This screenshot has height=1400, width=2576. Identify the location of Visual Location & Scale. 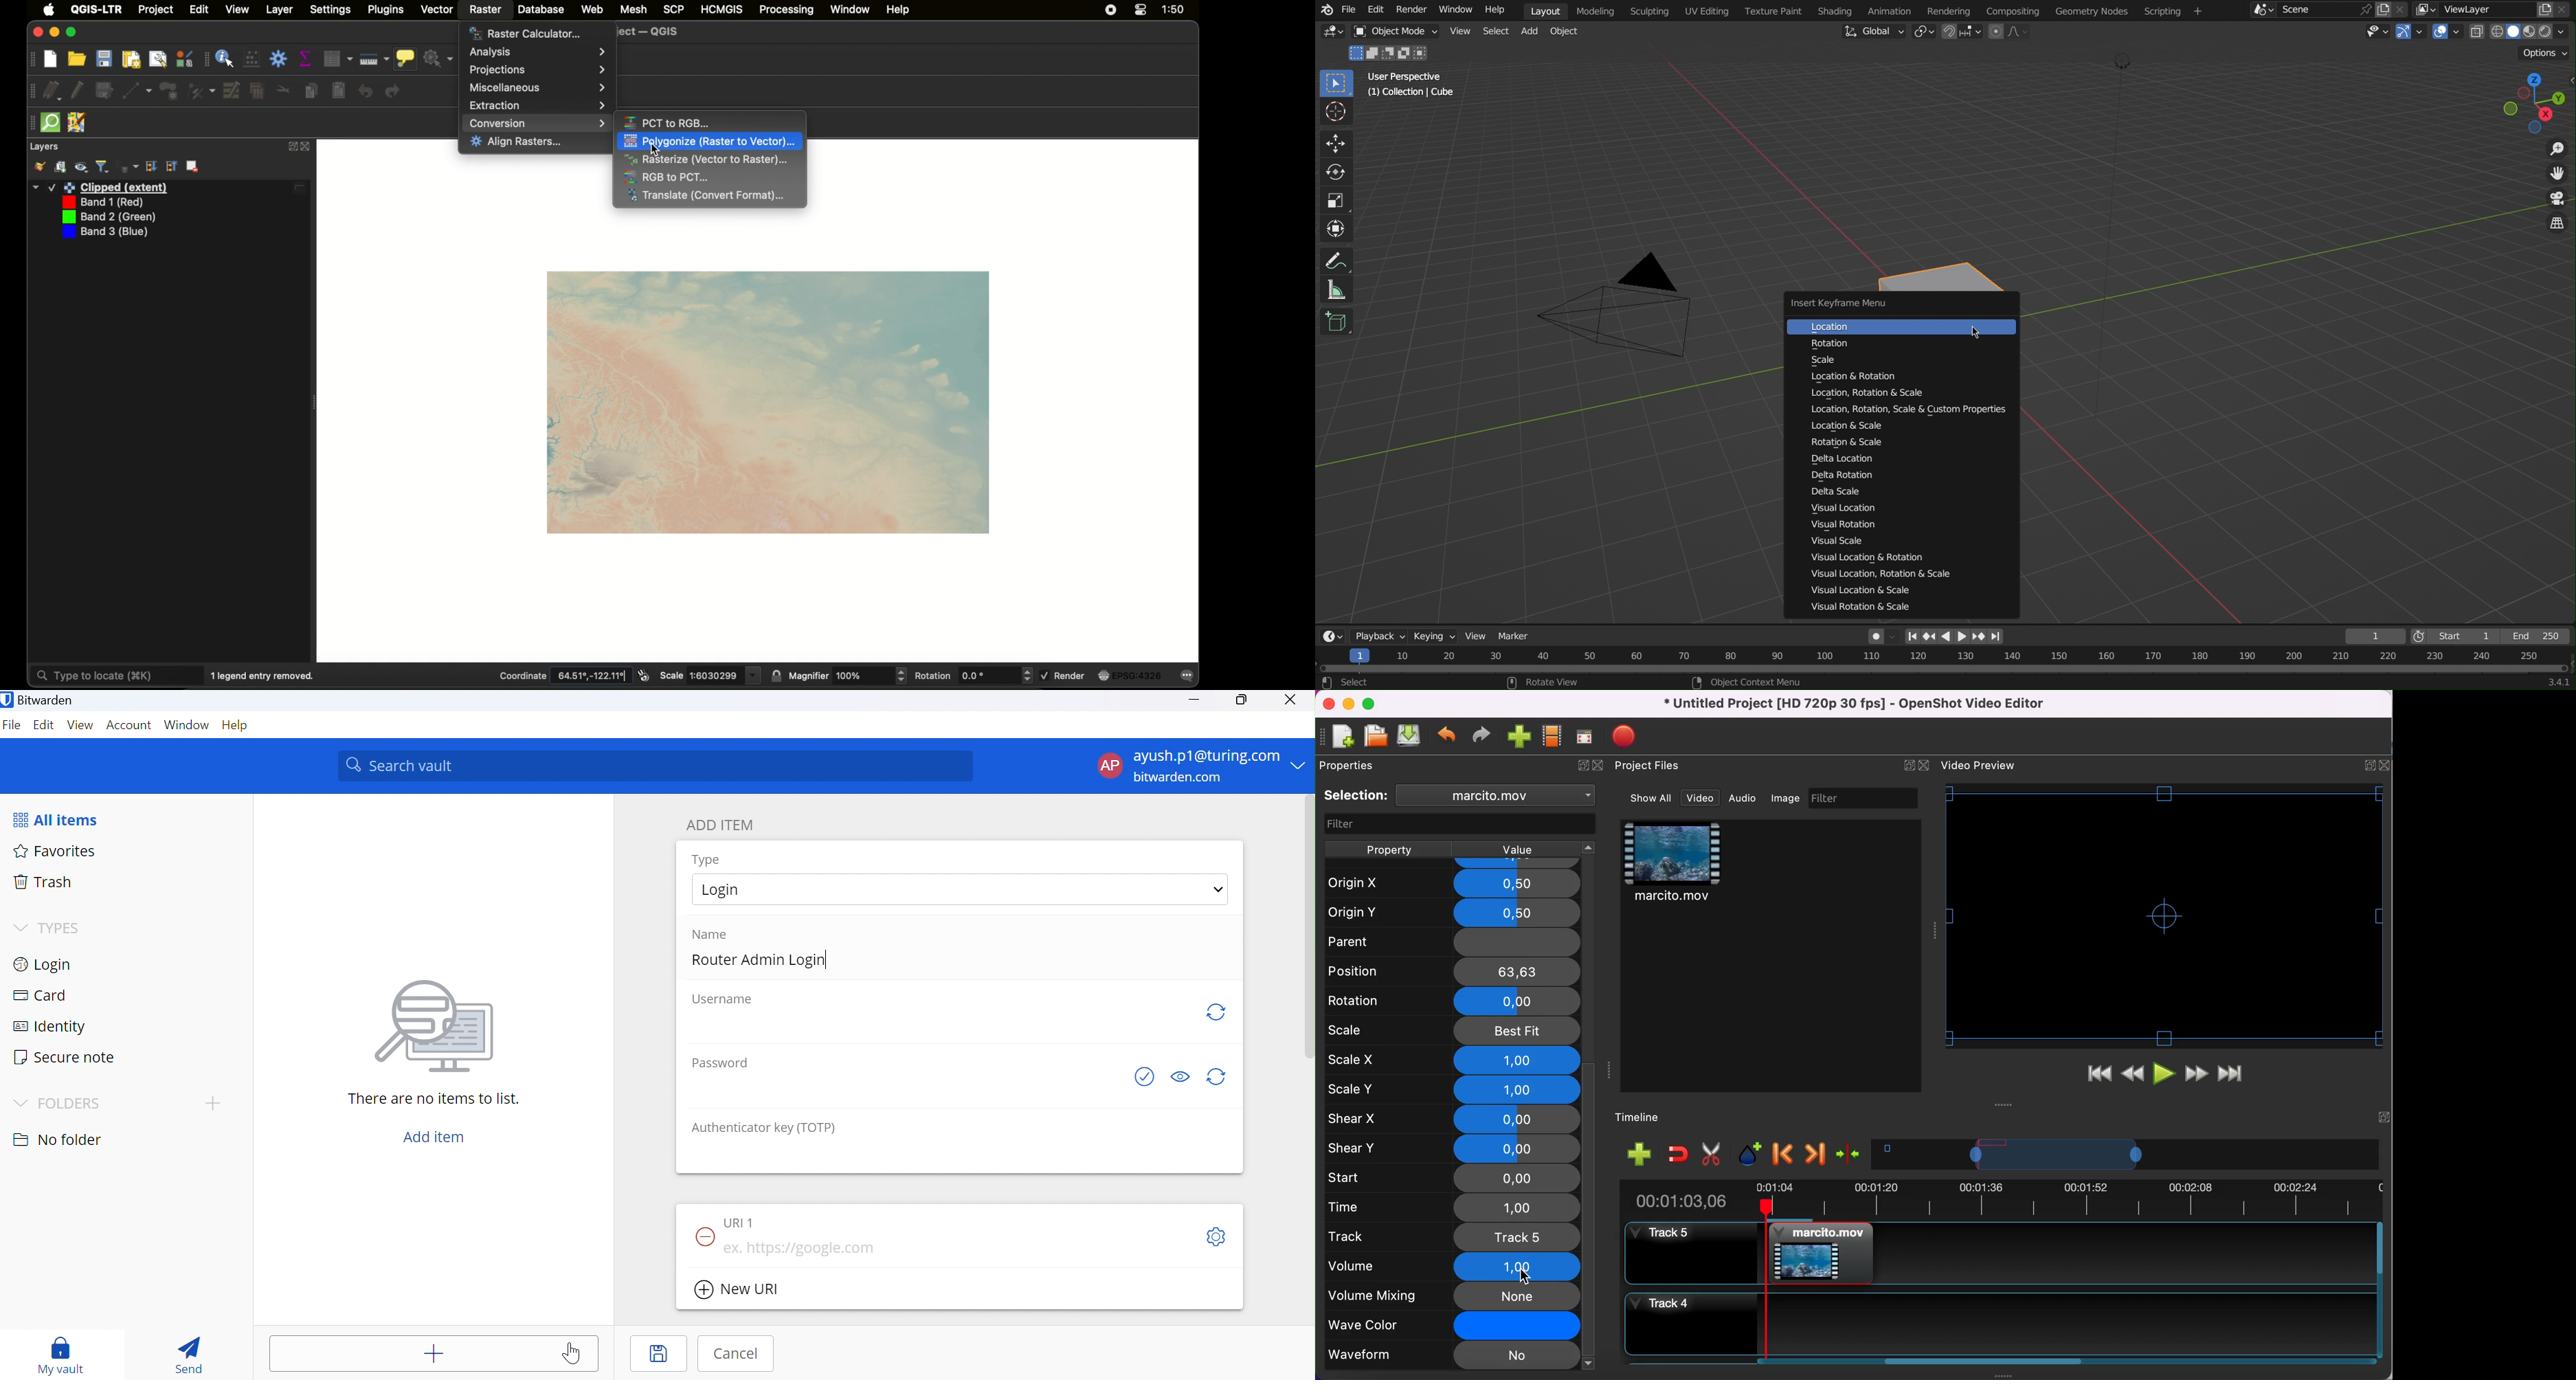
(1864, 593).